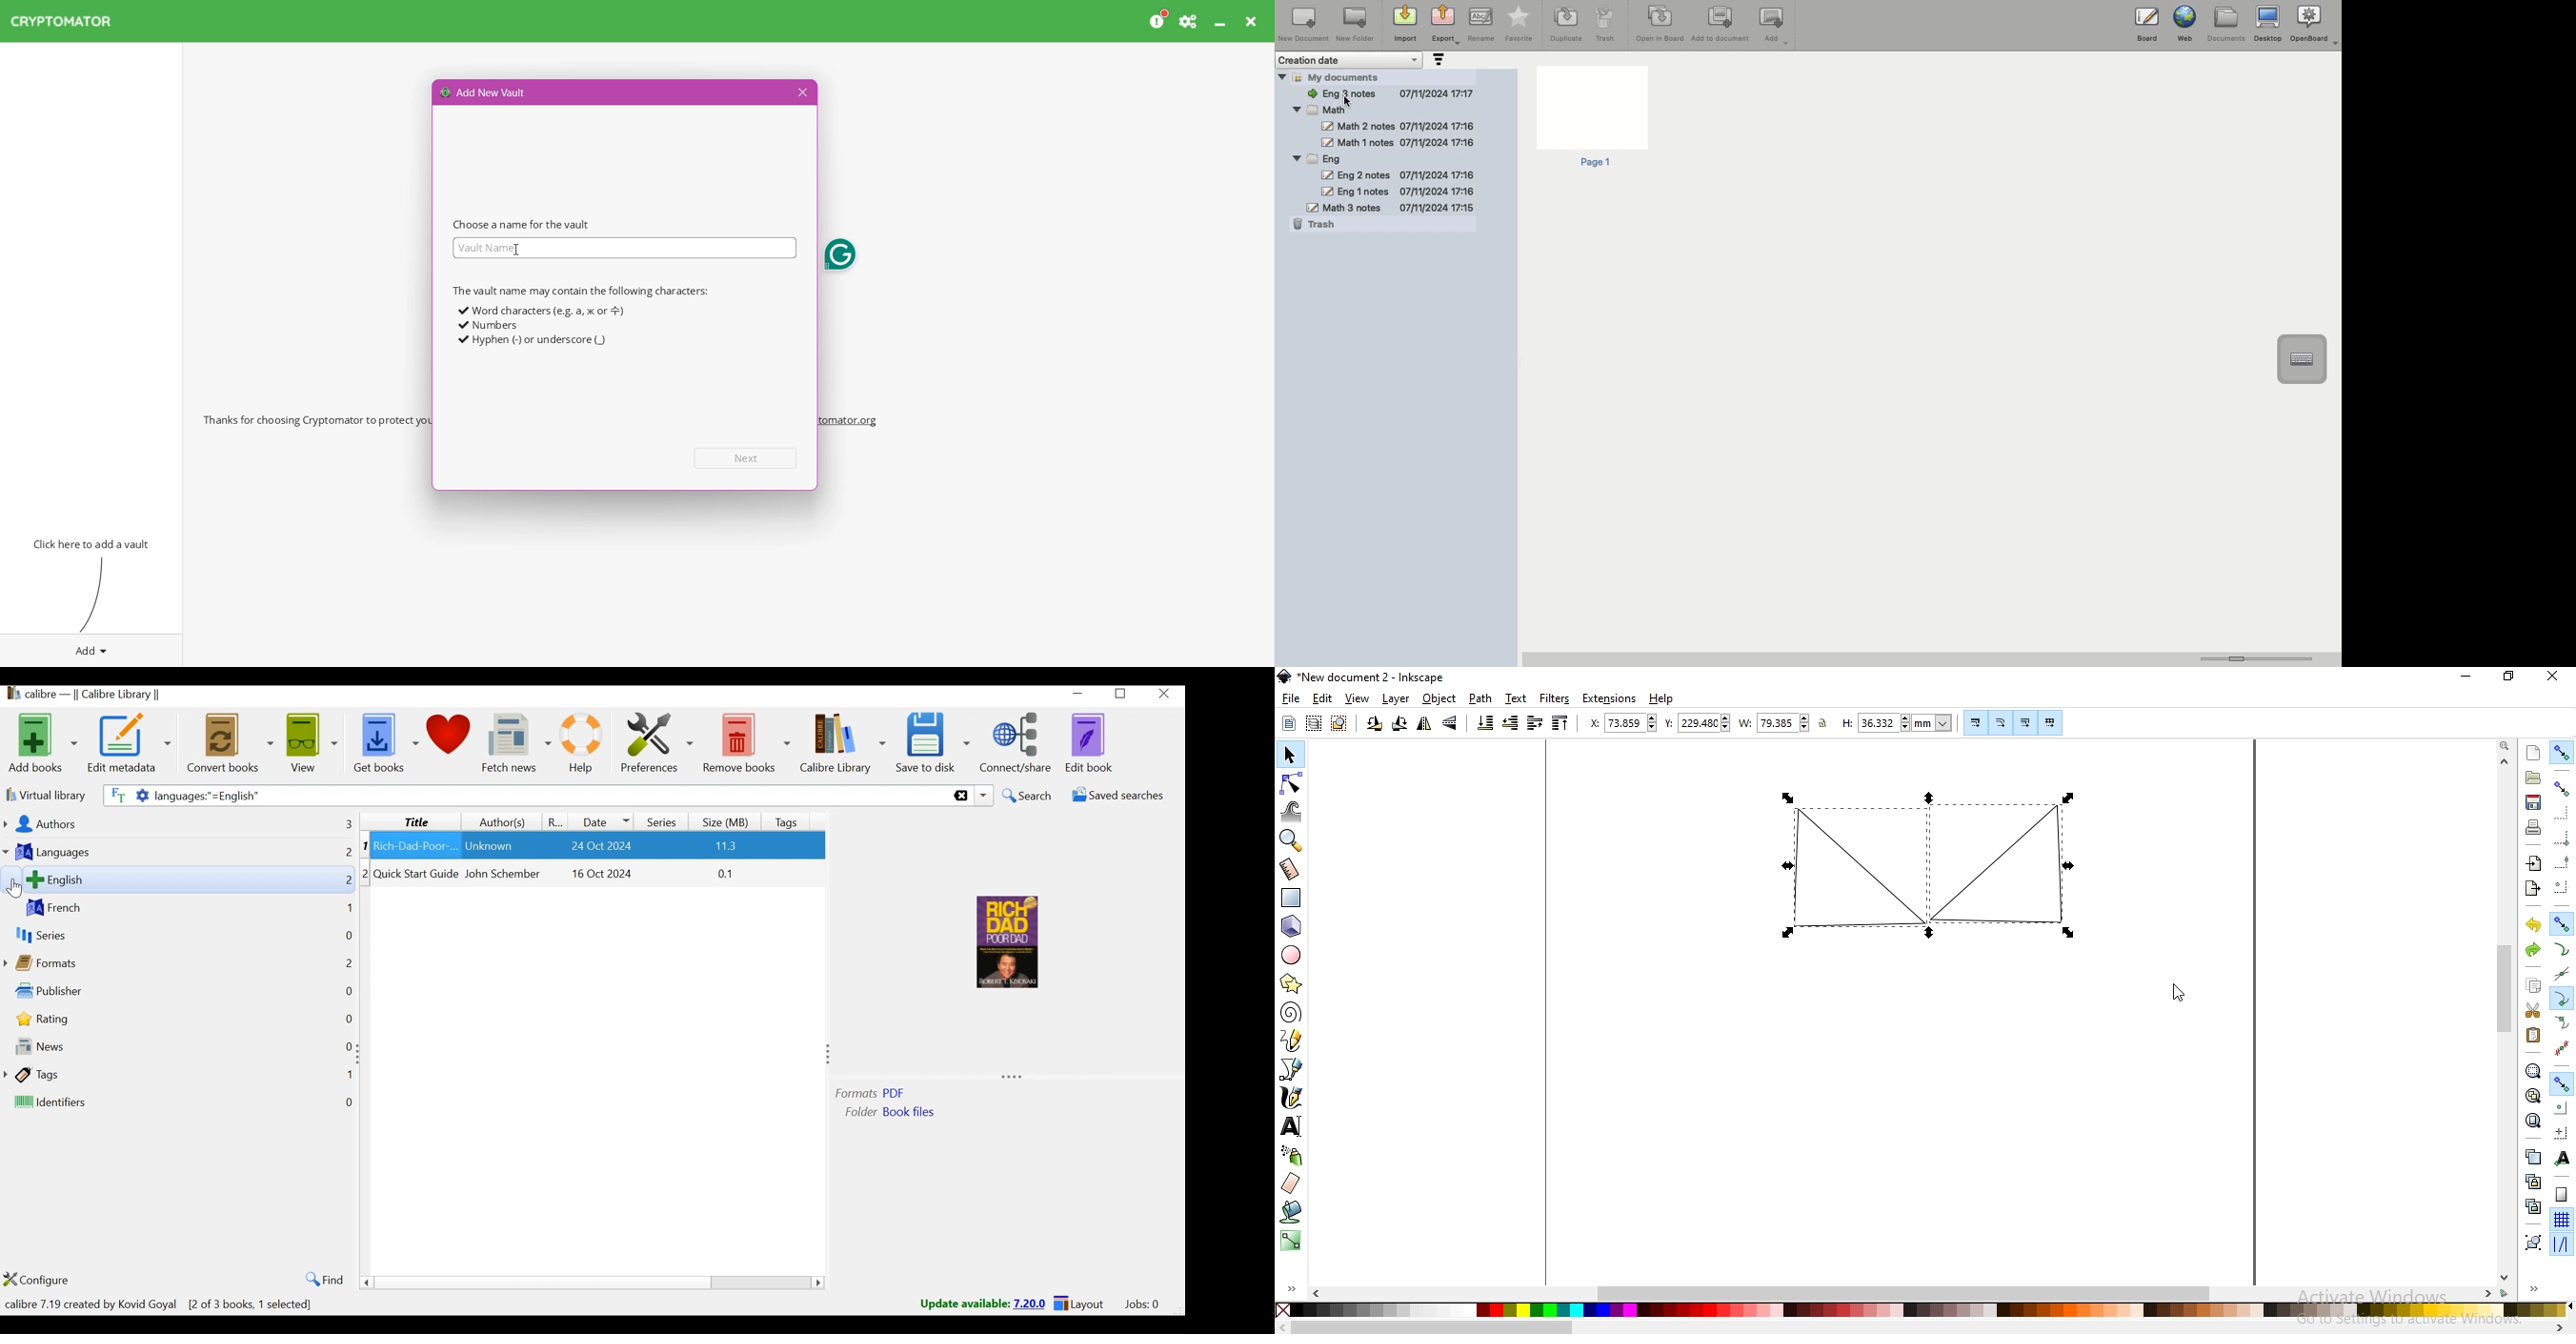 The width and height of the screenshot is (2576, 1344). I want to click on copy selection to clipboard, so click(2535, 987).